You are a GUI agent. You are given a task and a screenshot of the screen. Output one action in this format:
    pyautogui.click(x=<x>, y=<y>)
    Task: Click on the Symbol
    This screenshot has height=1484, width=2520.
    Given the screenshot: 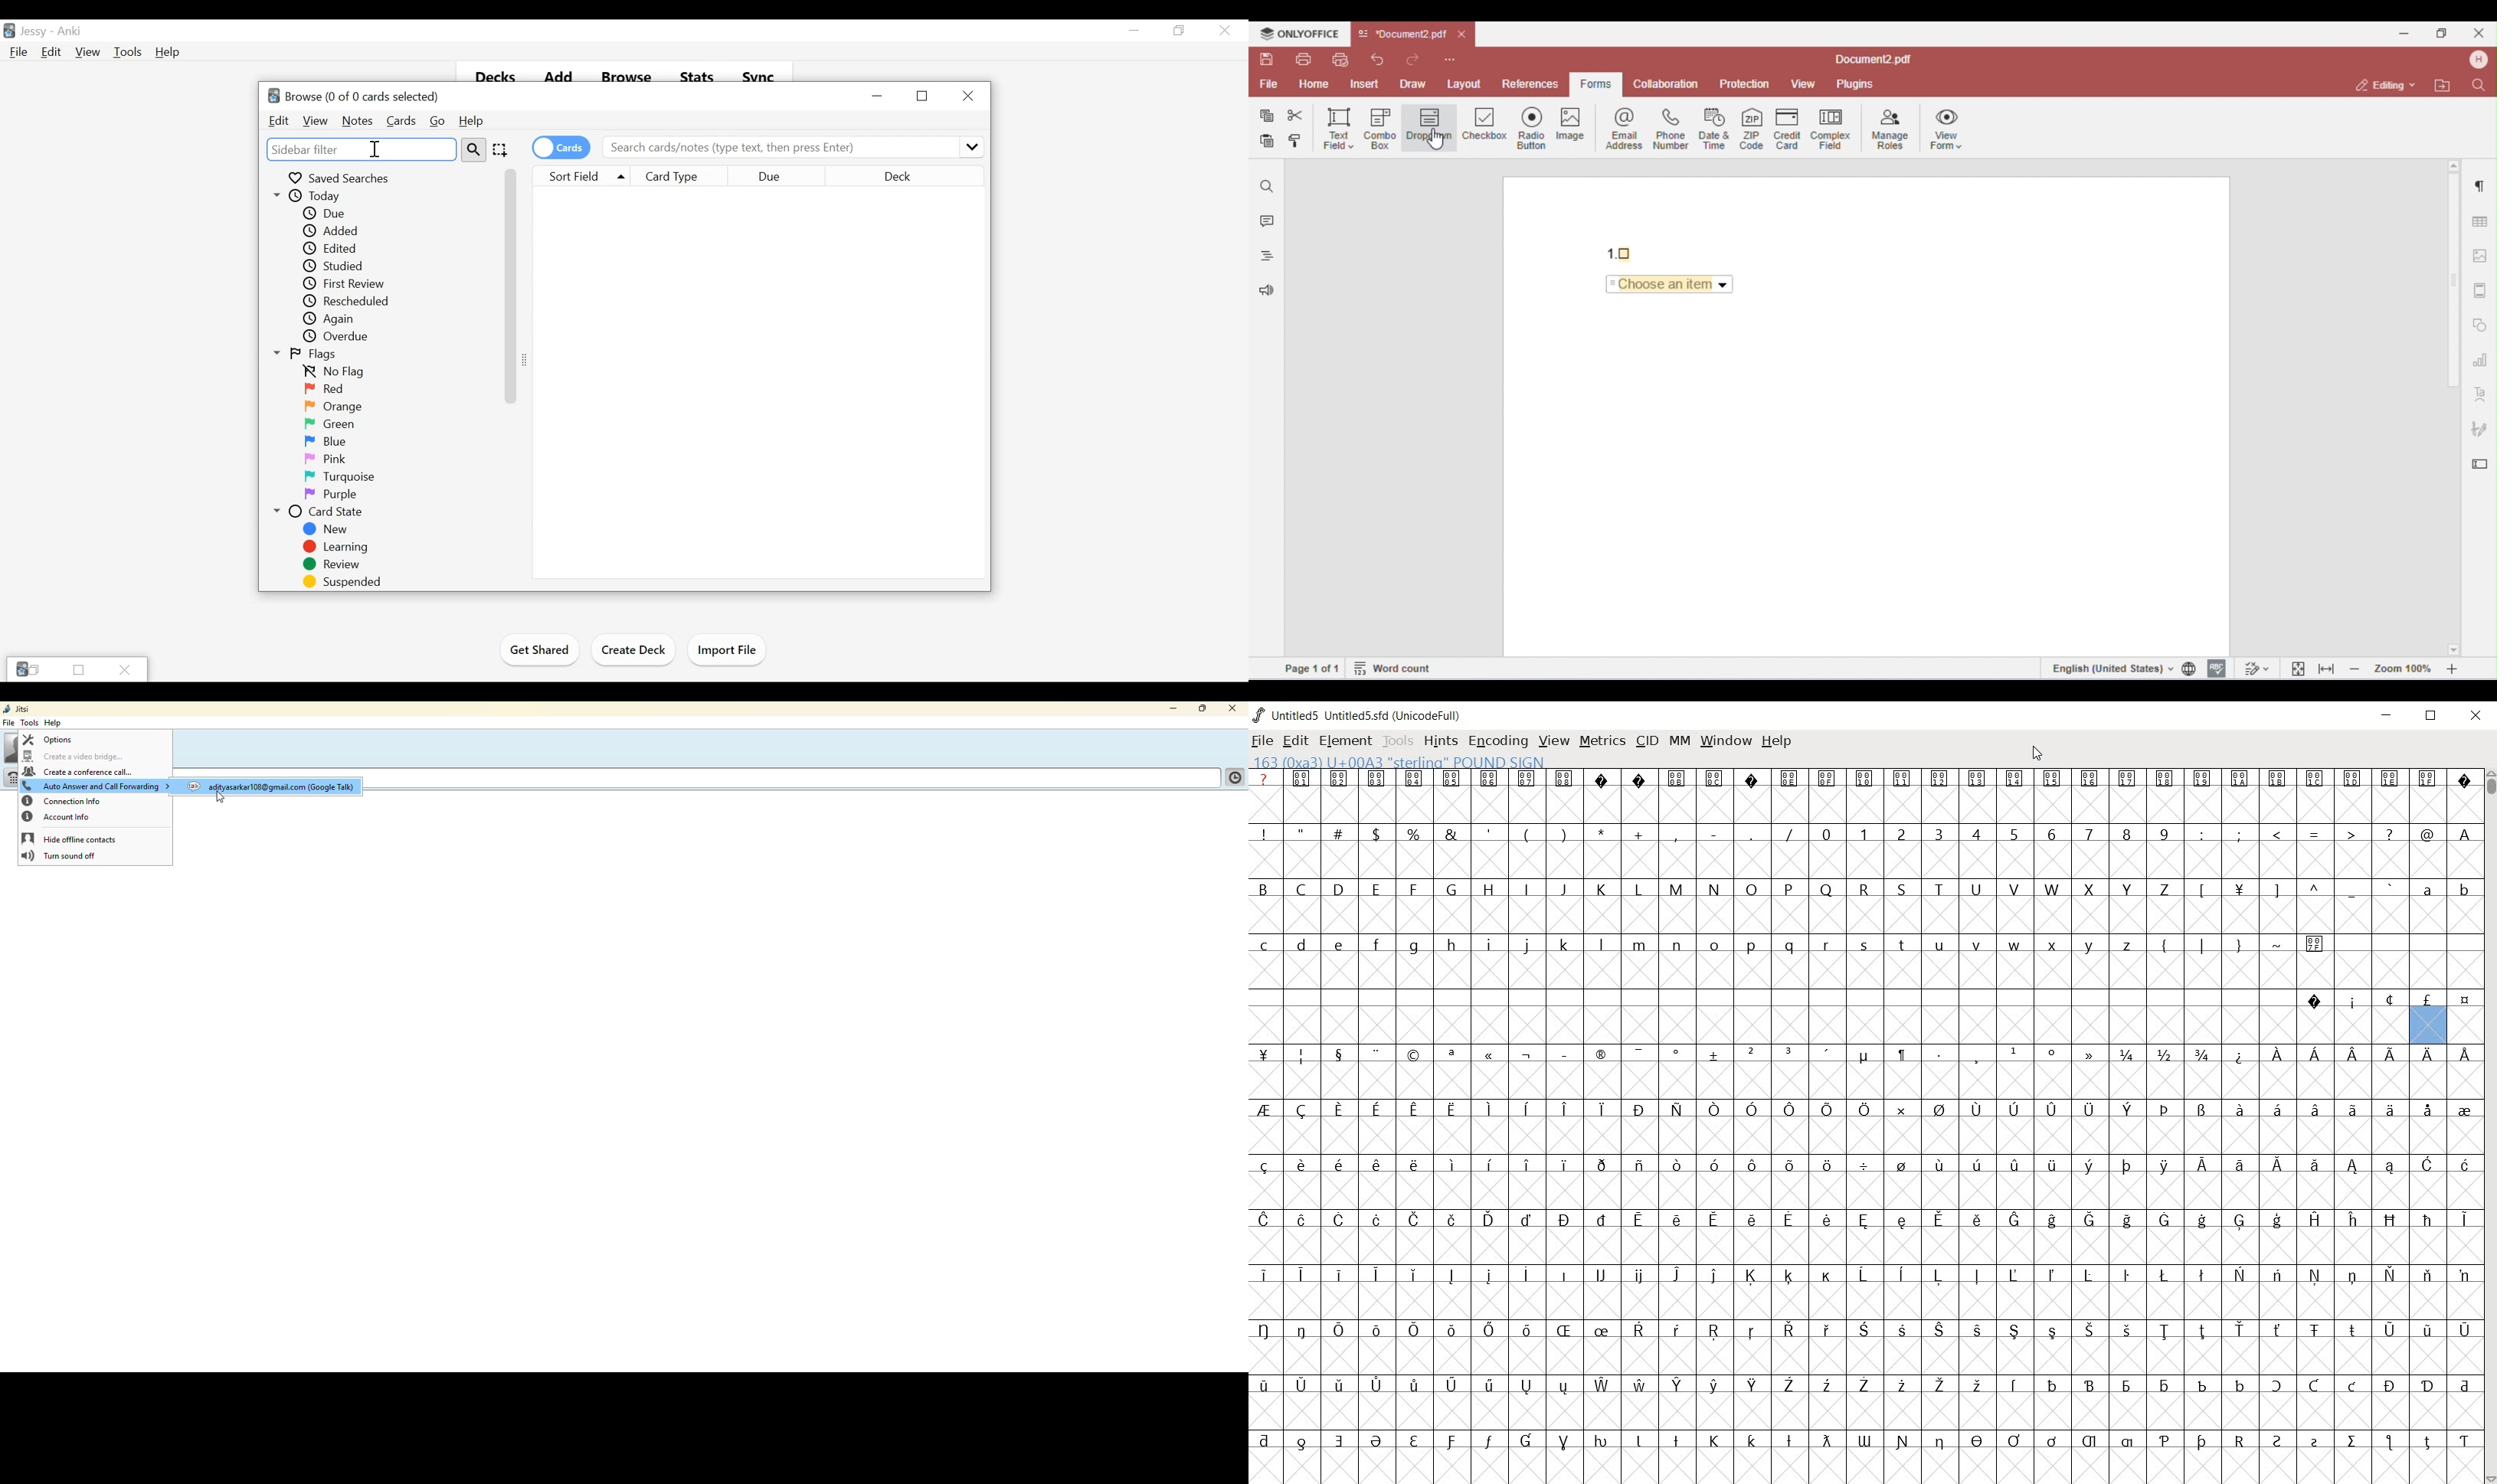 What is the action you would take?
    pyautogui.click(x=1678, y=1385)
    